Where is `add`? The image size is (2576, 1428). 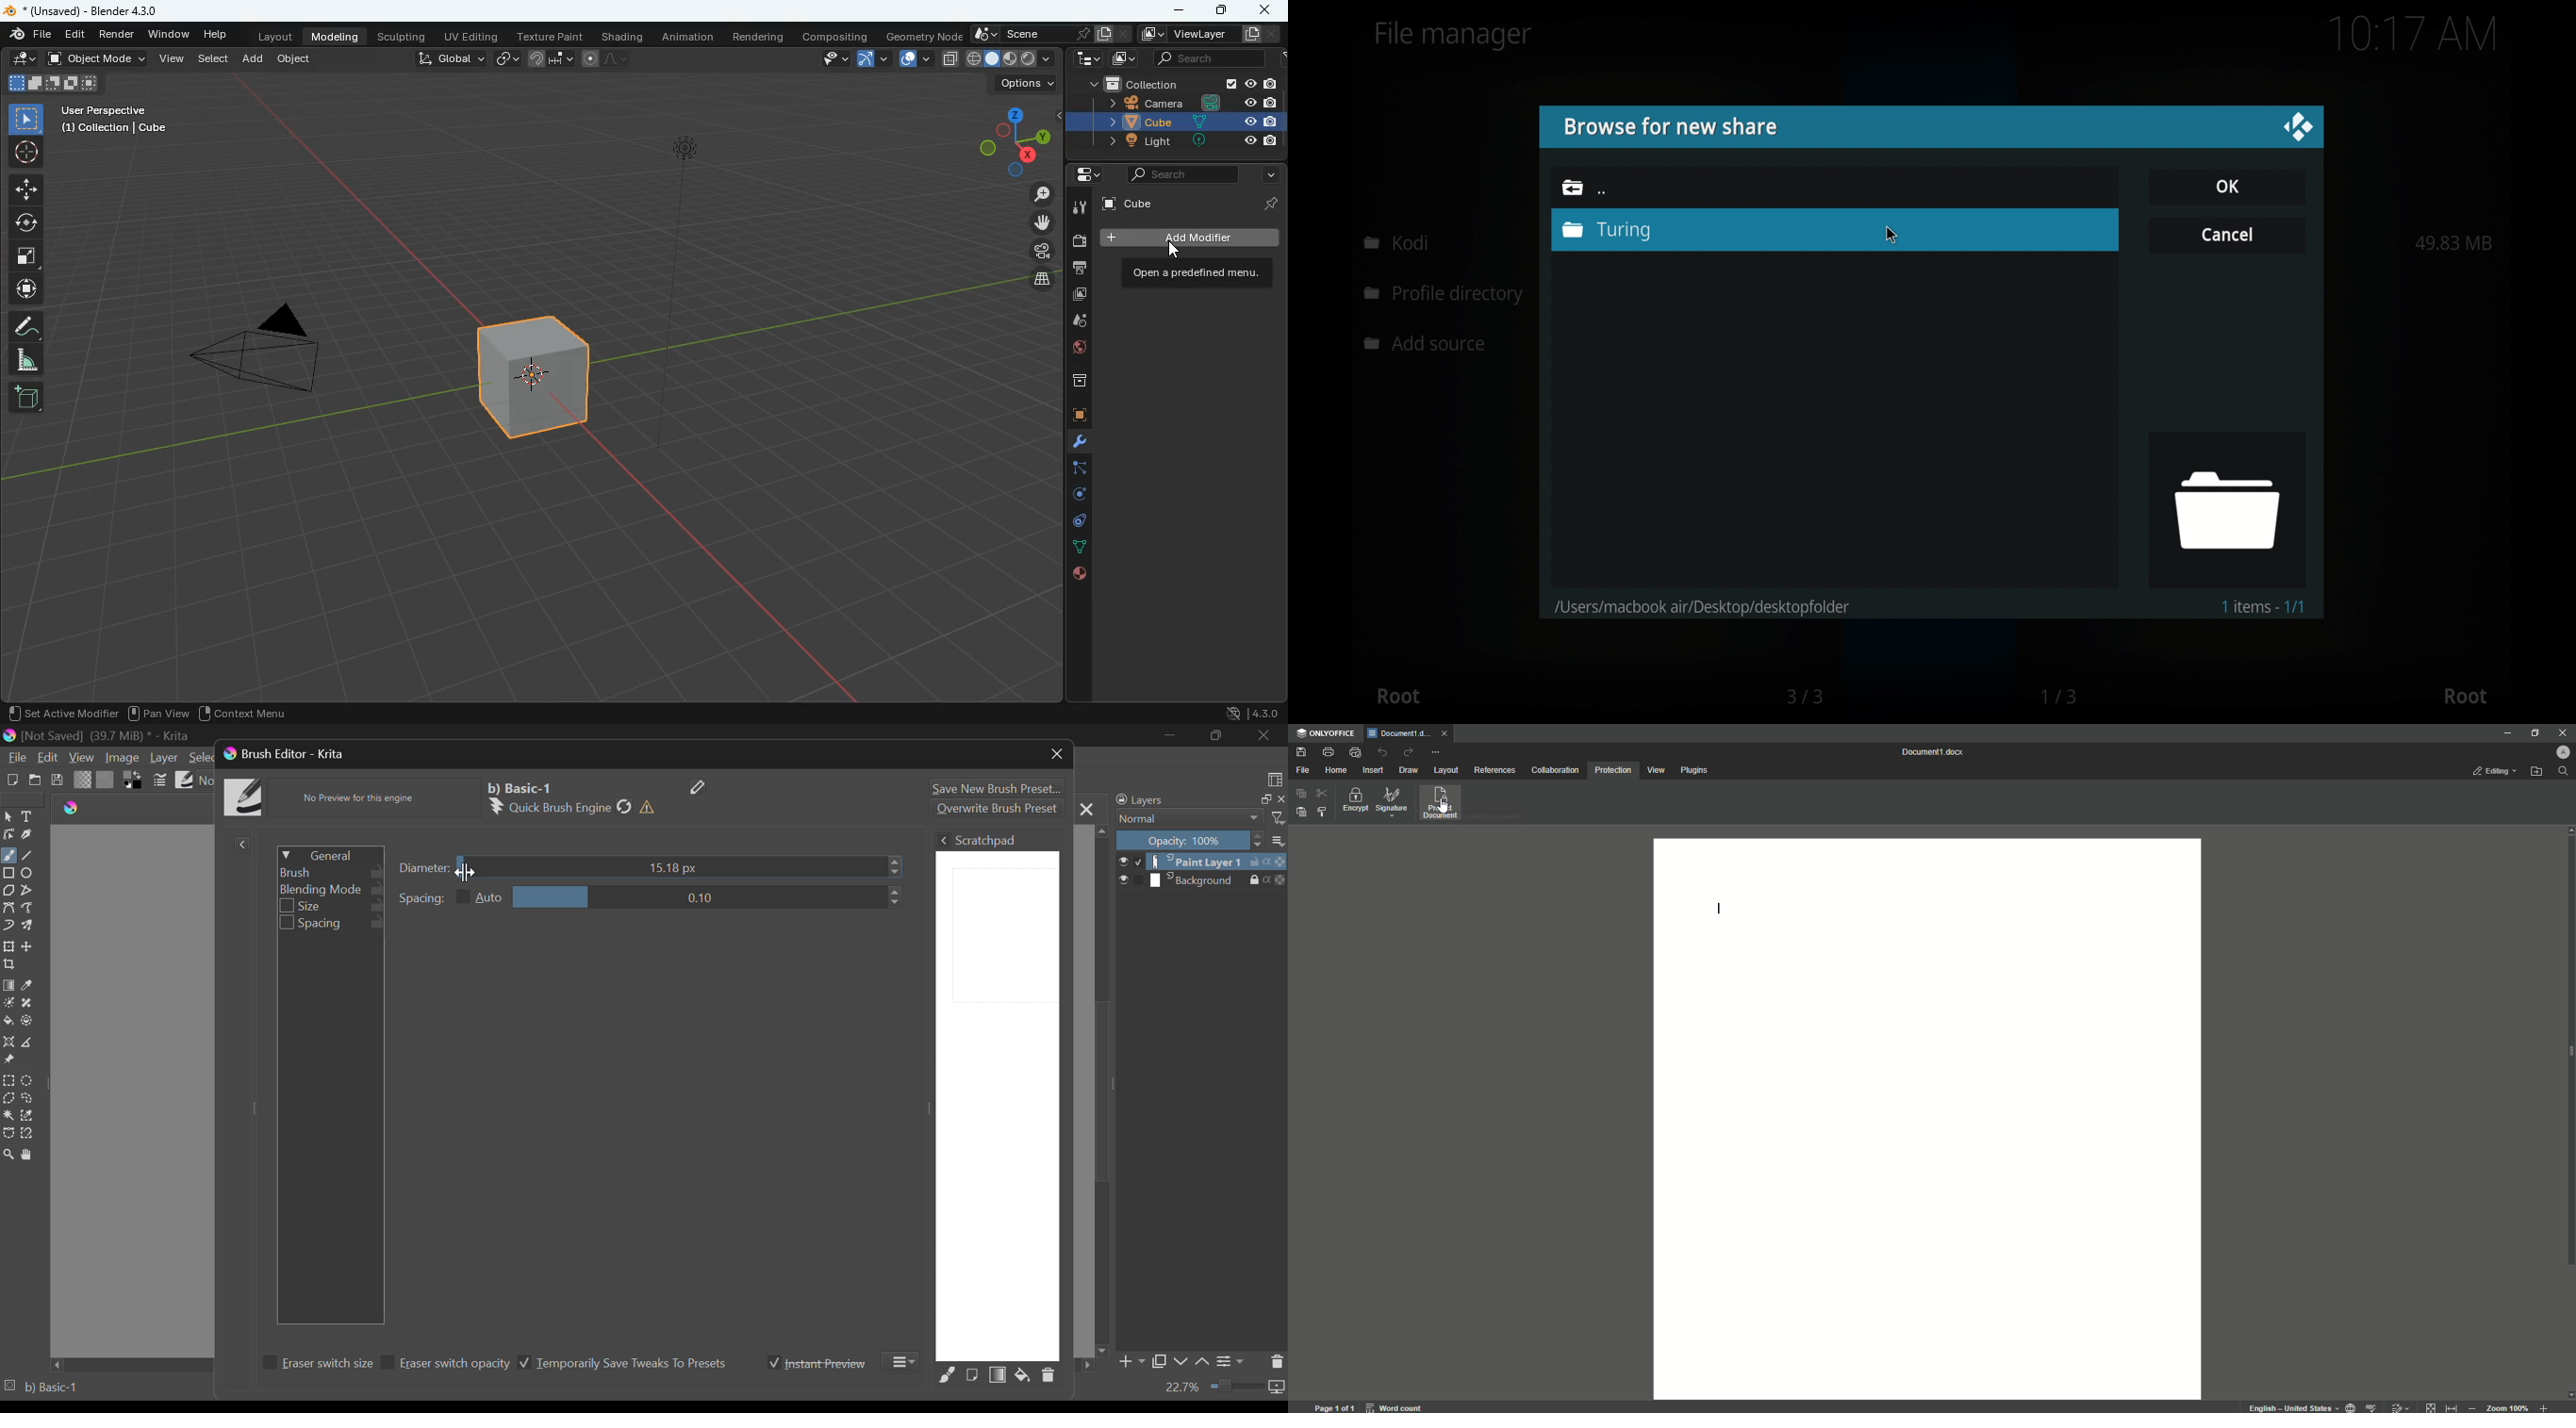
add is located at coordinates (251, 59).